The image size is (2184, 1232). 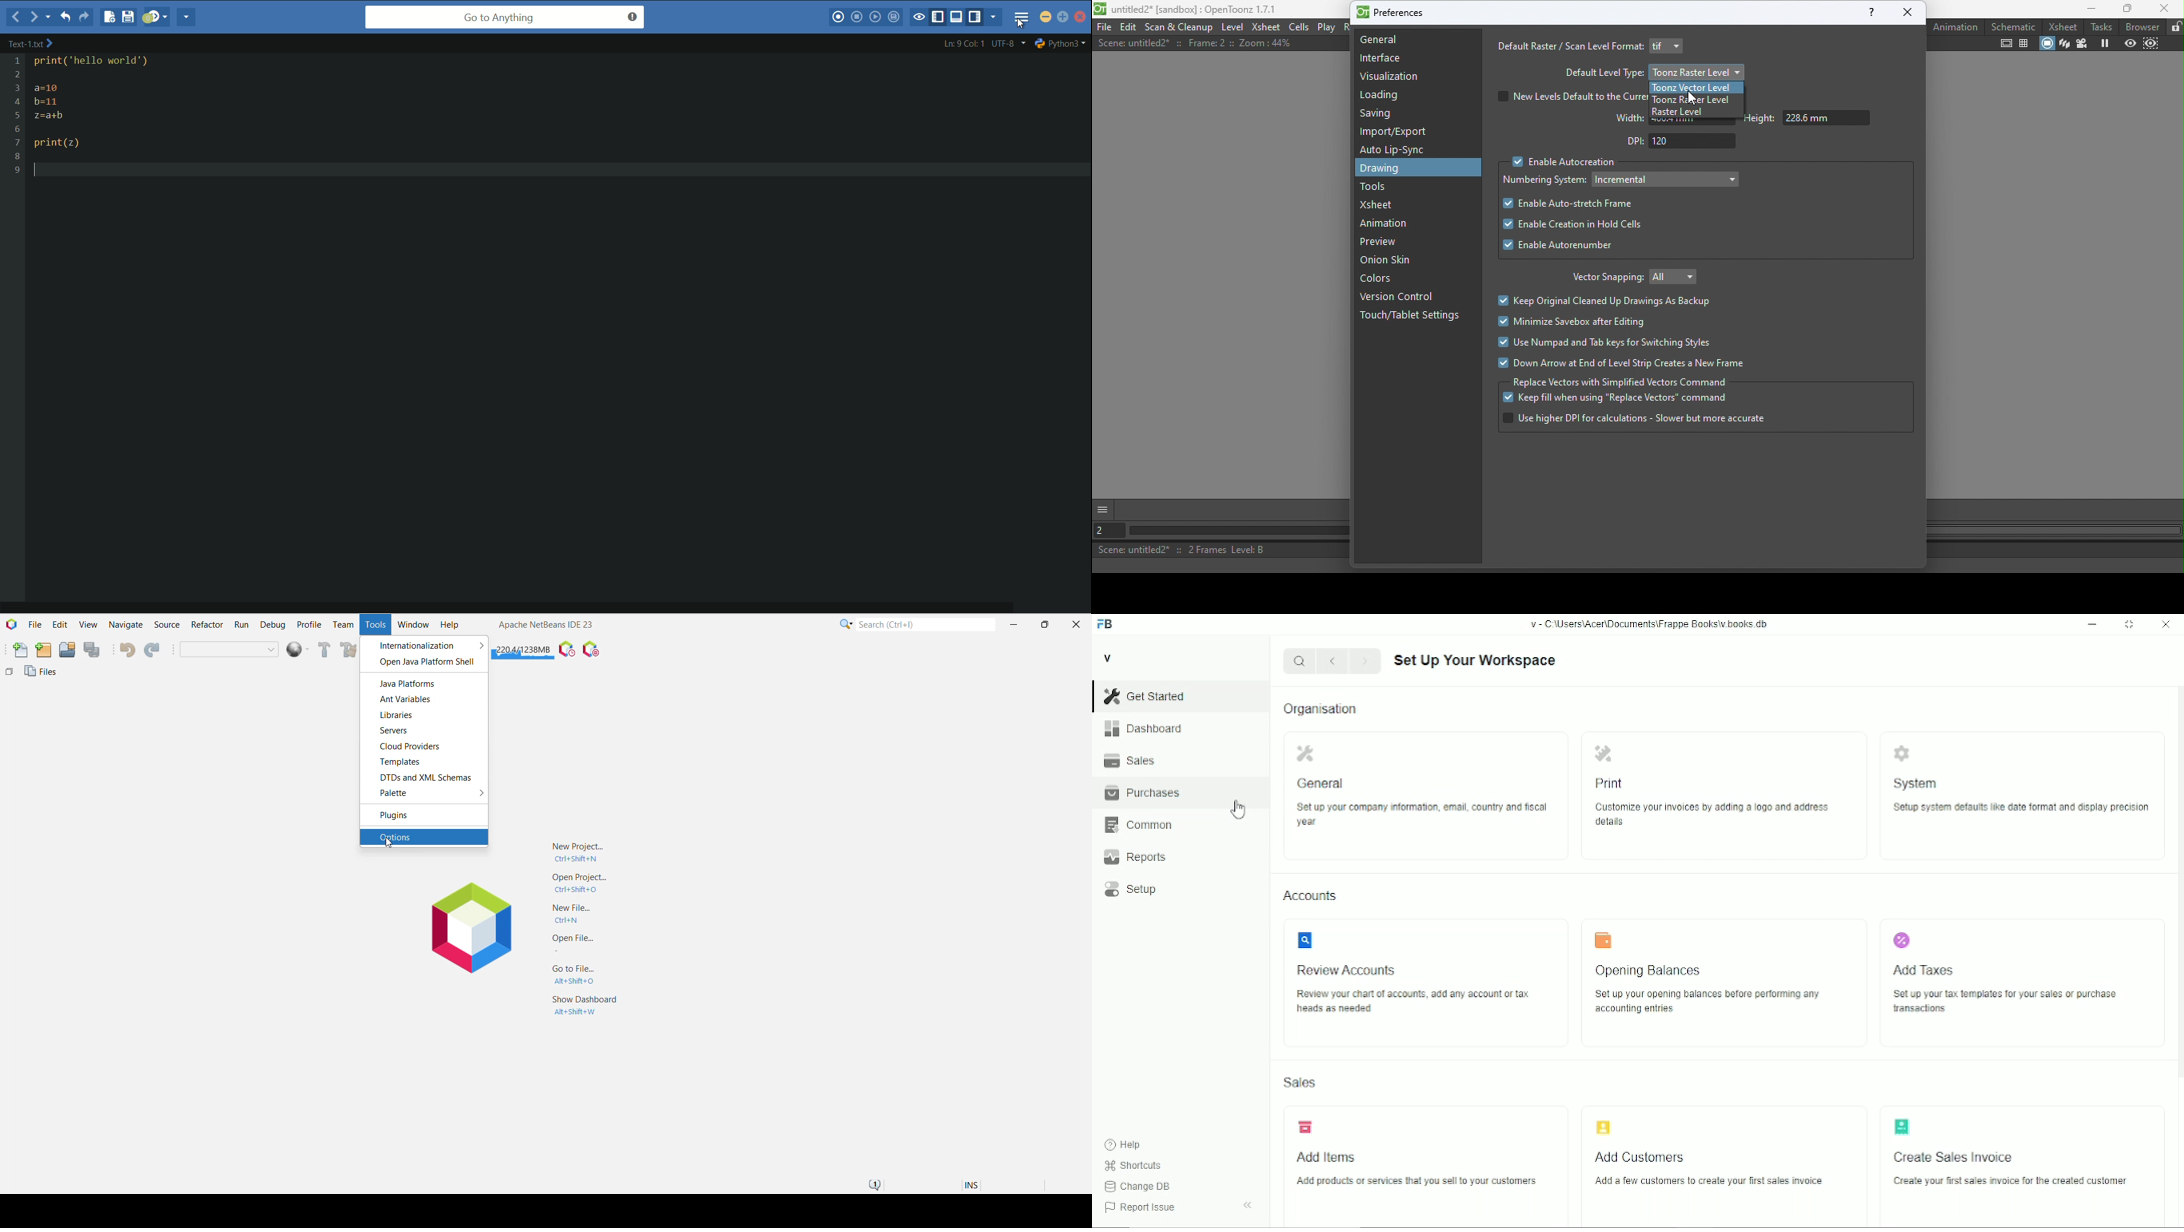 What do you see at coordinates (1138, 1208) in the screenshot?
I see ` Report Issue` at bounding box center [1138, 1208].